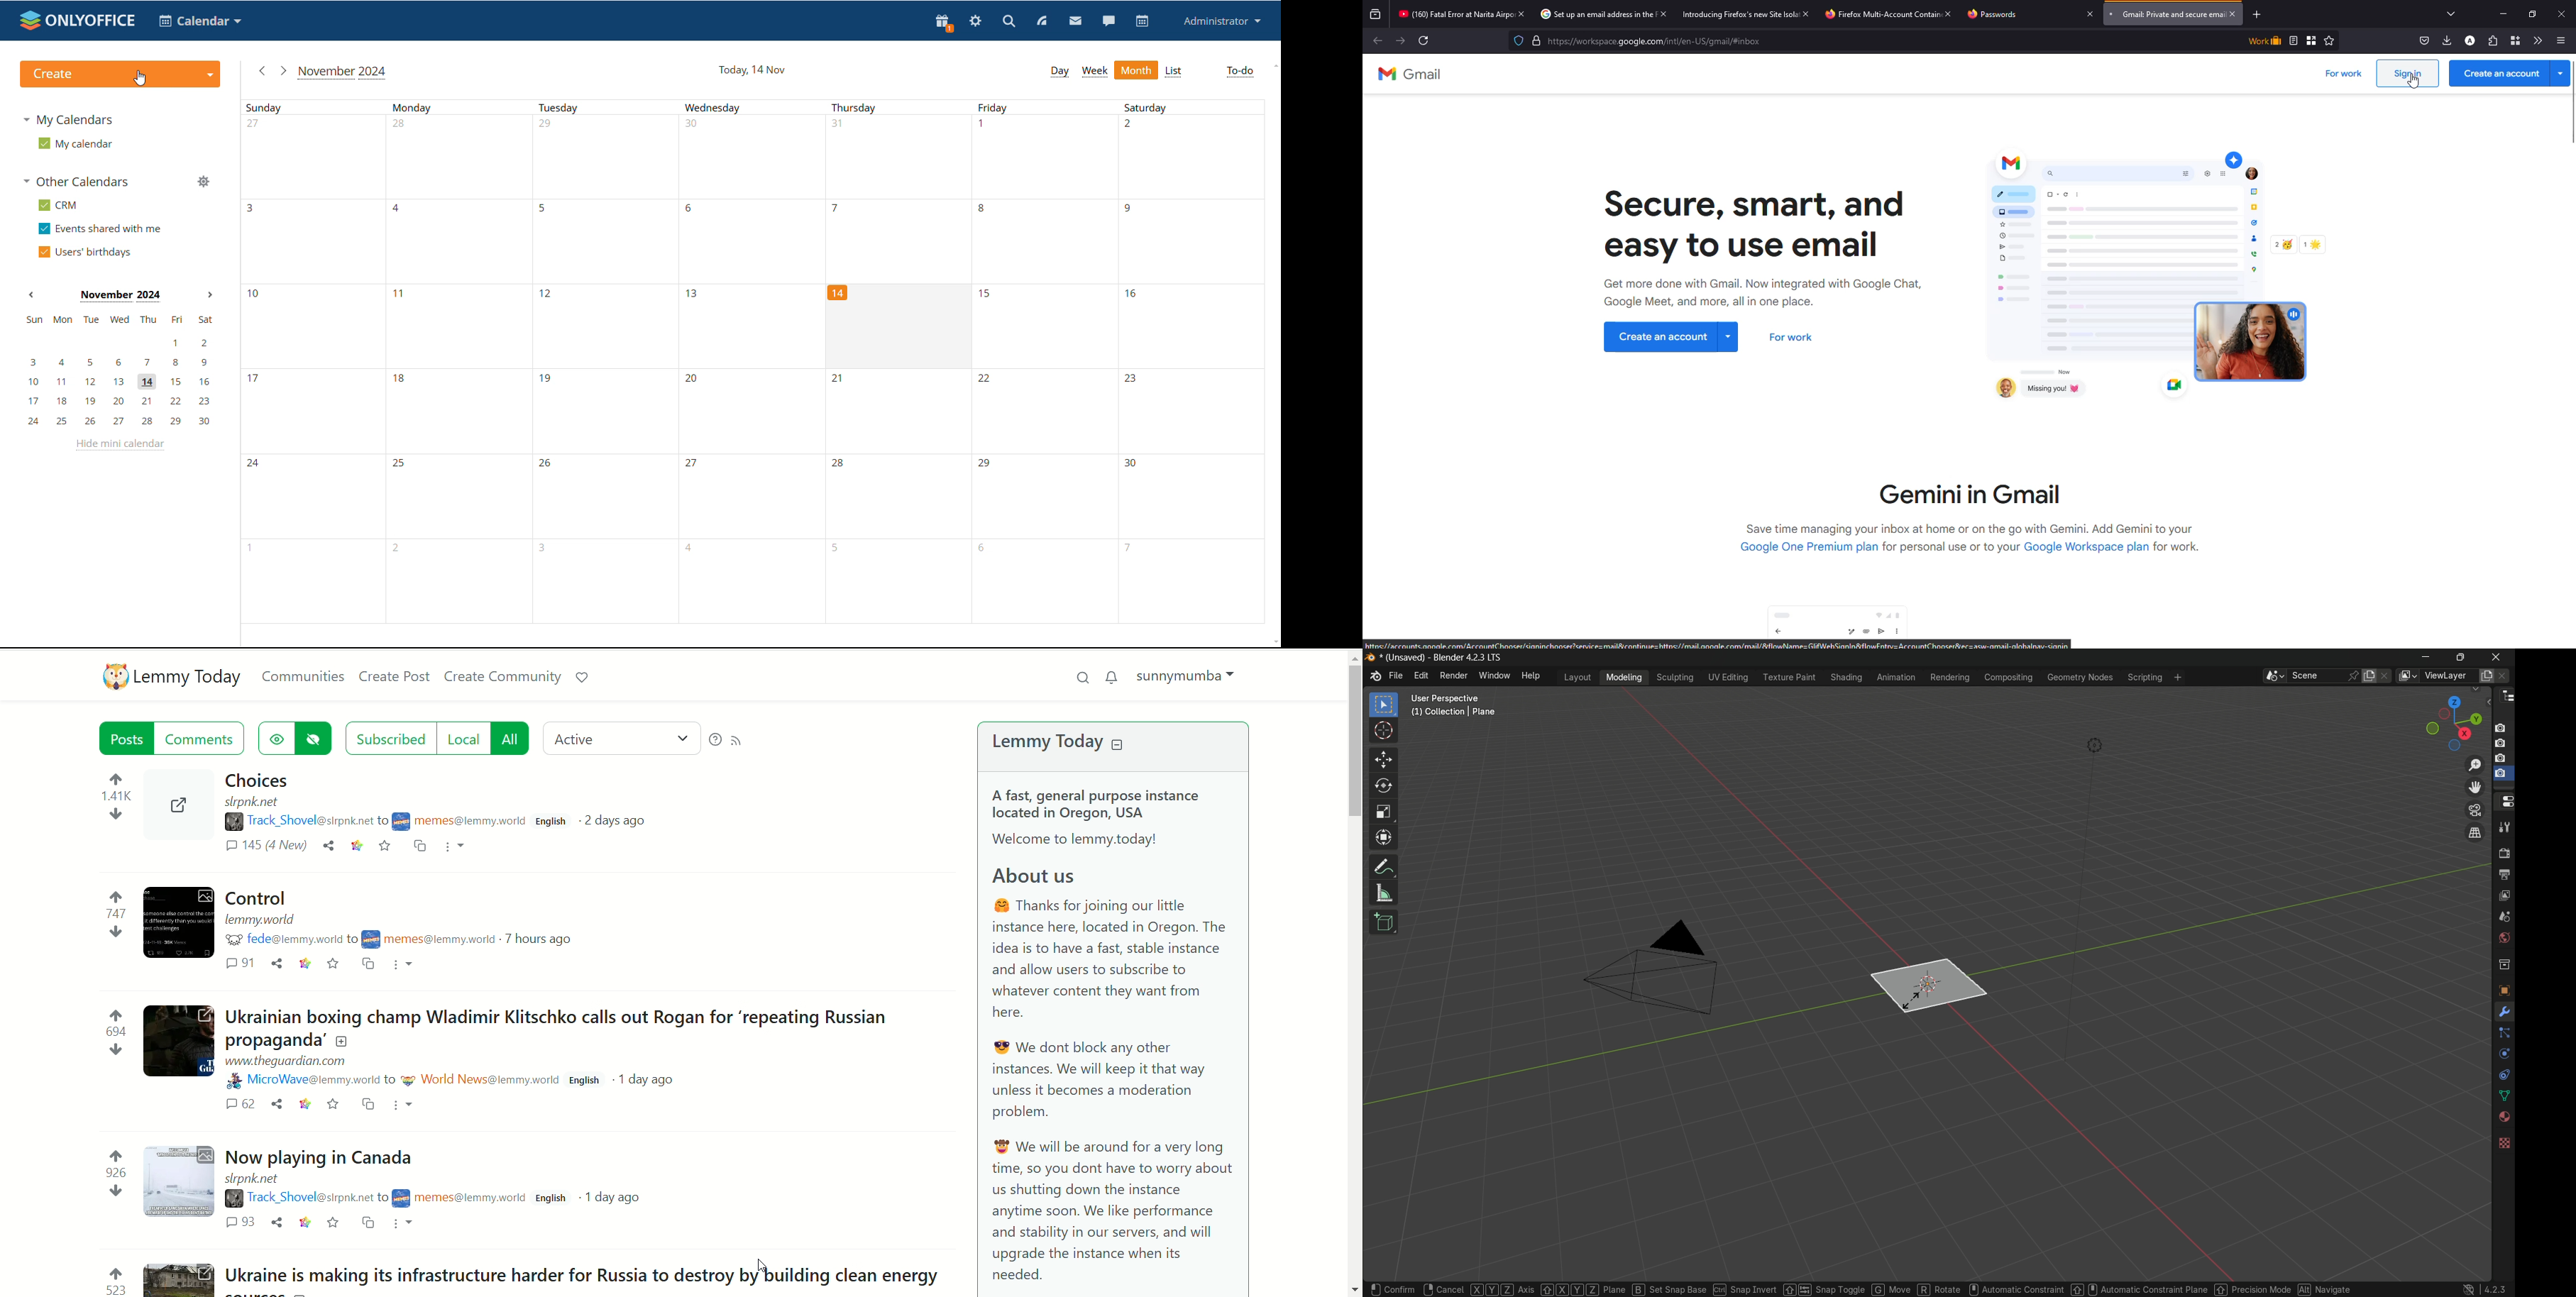  Describe the element at coordinates (1080, 743) in the screenshot. I see `lemmy today` at that location.